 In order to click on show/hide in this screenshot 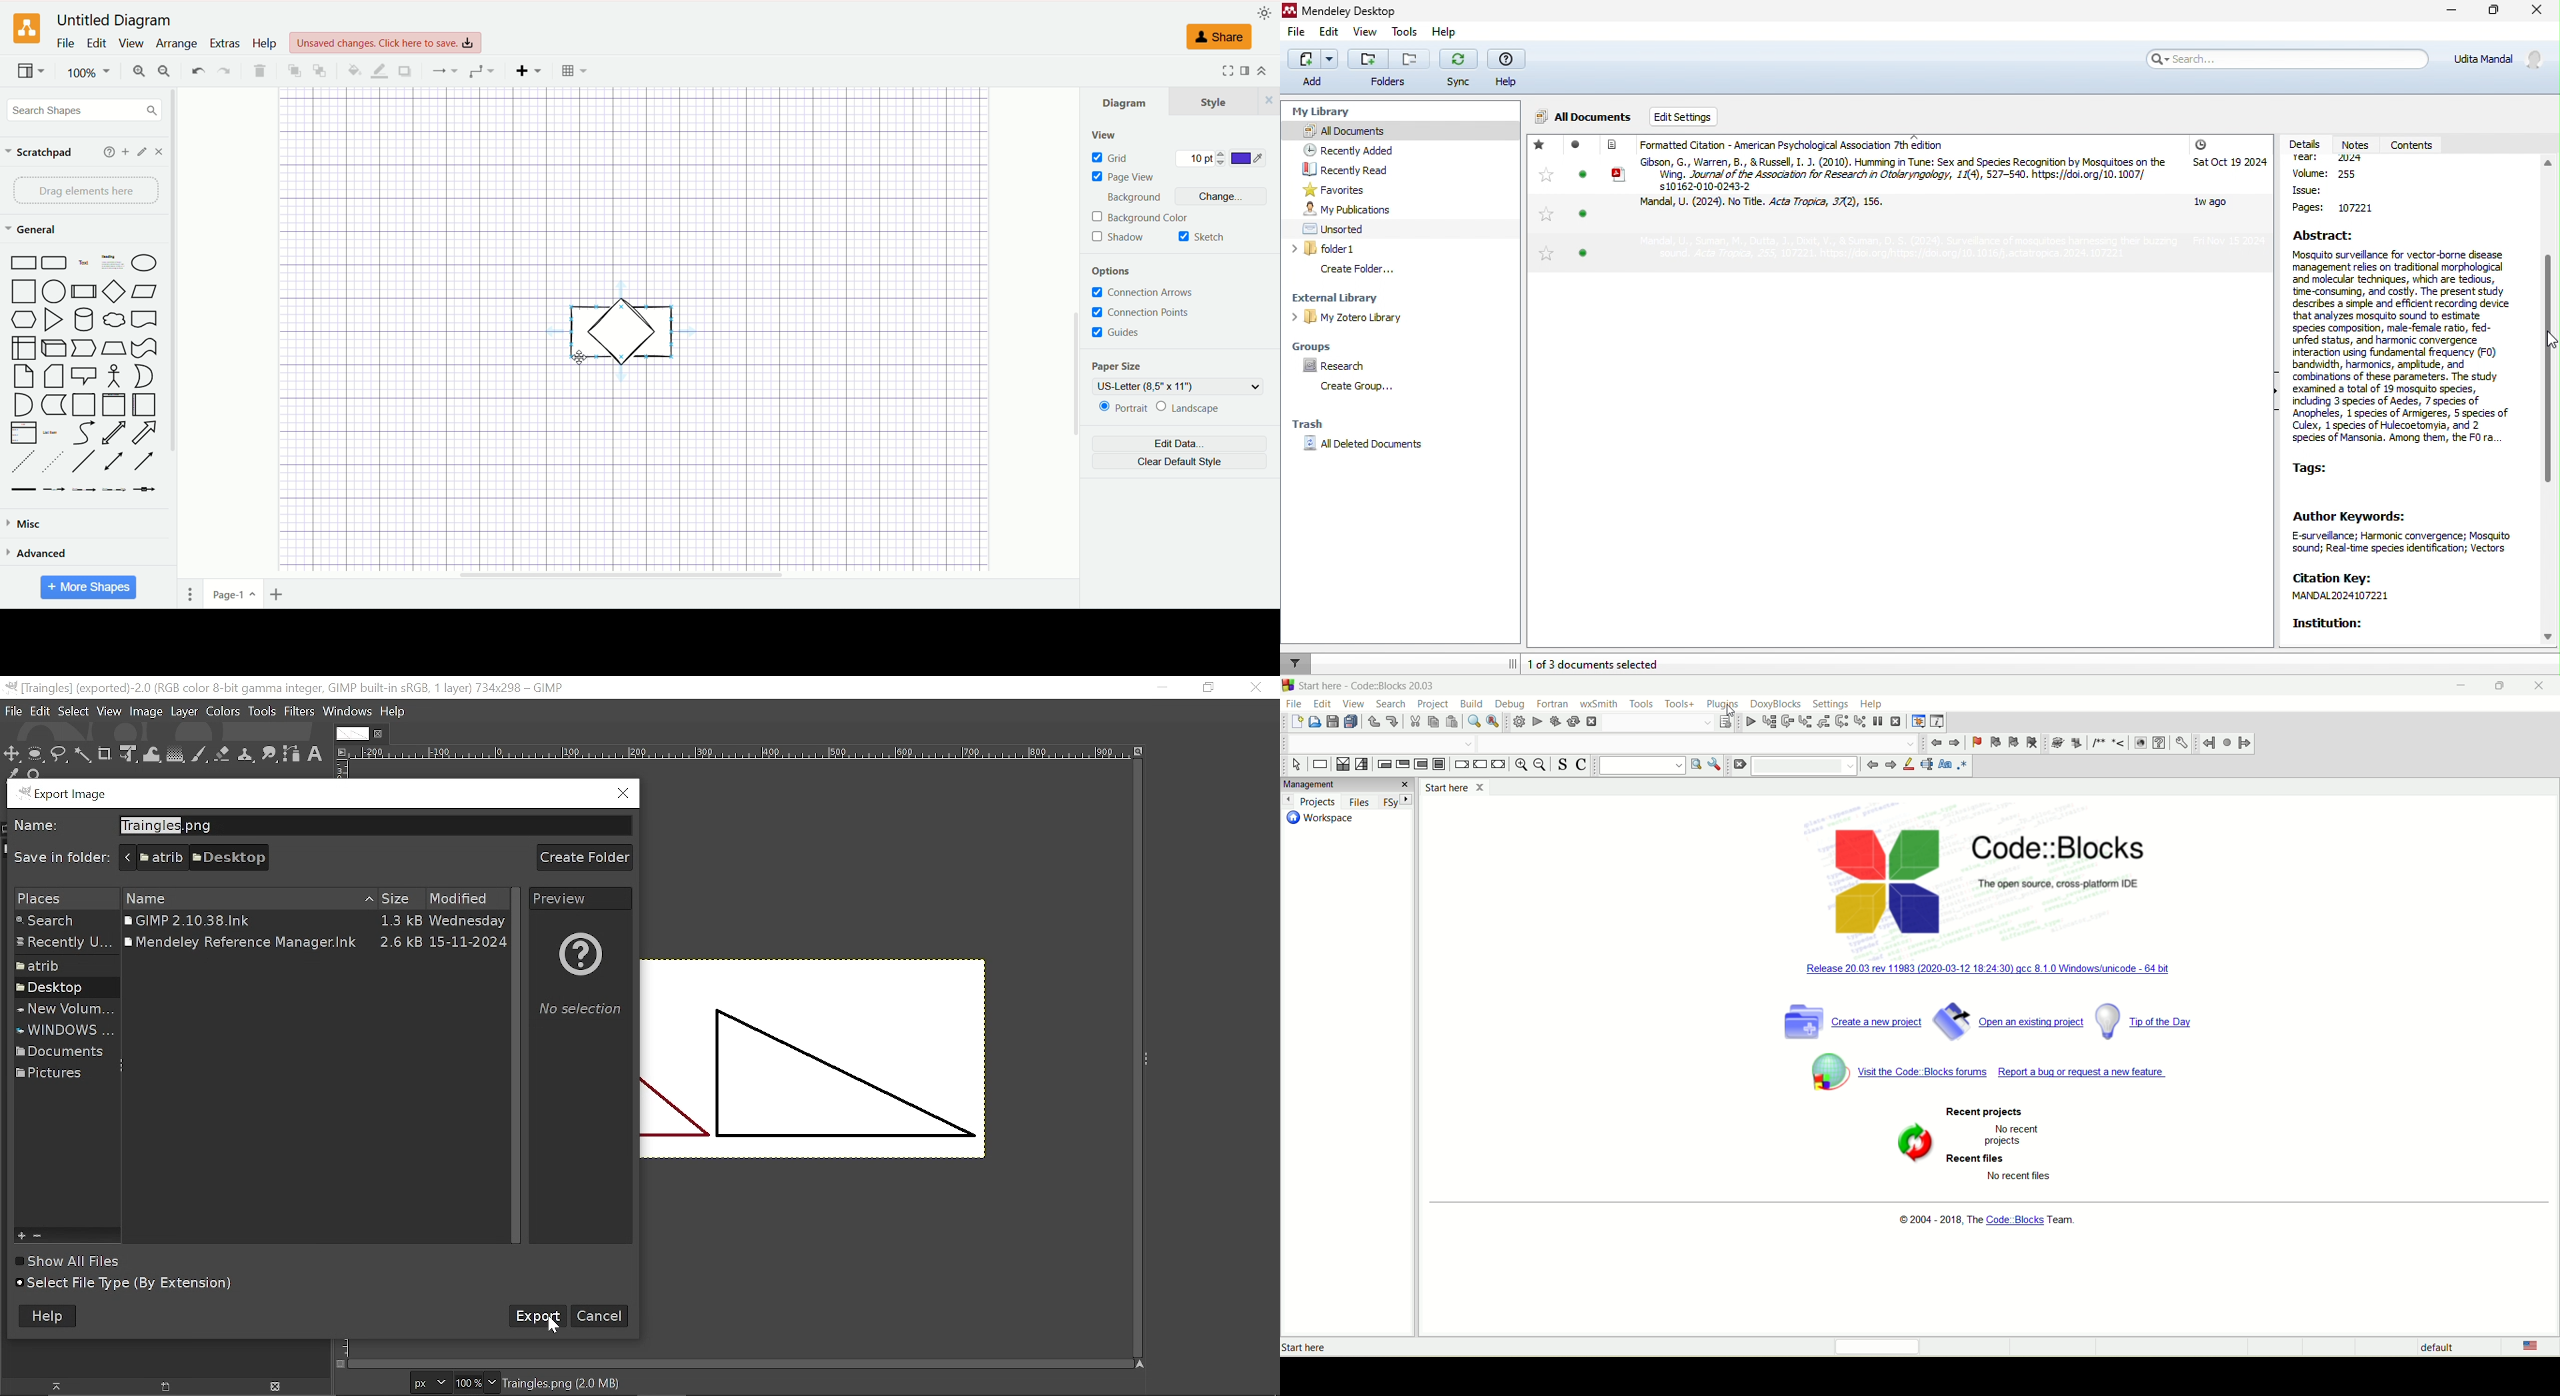, I will do `click(2268, 403)`.